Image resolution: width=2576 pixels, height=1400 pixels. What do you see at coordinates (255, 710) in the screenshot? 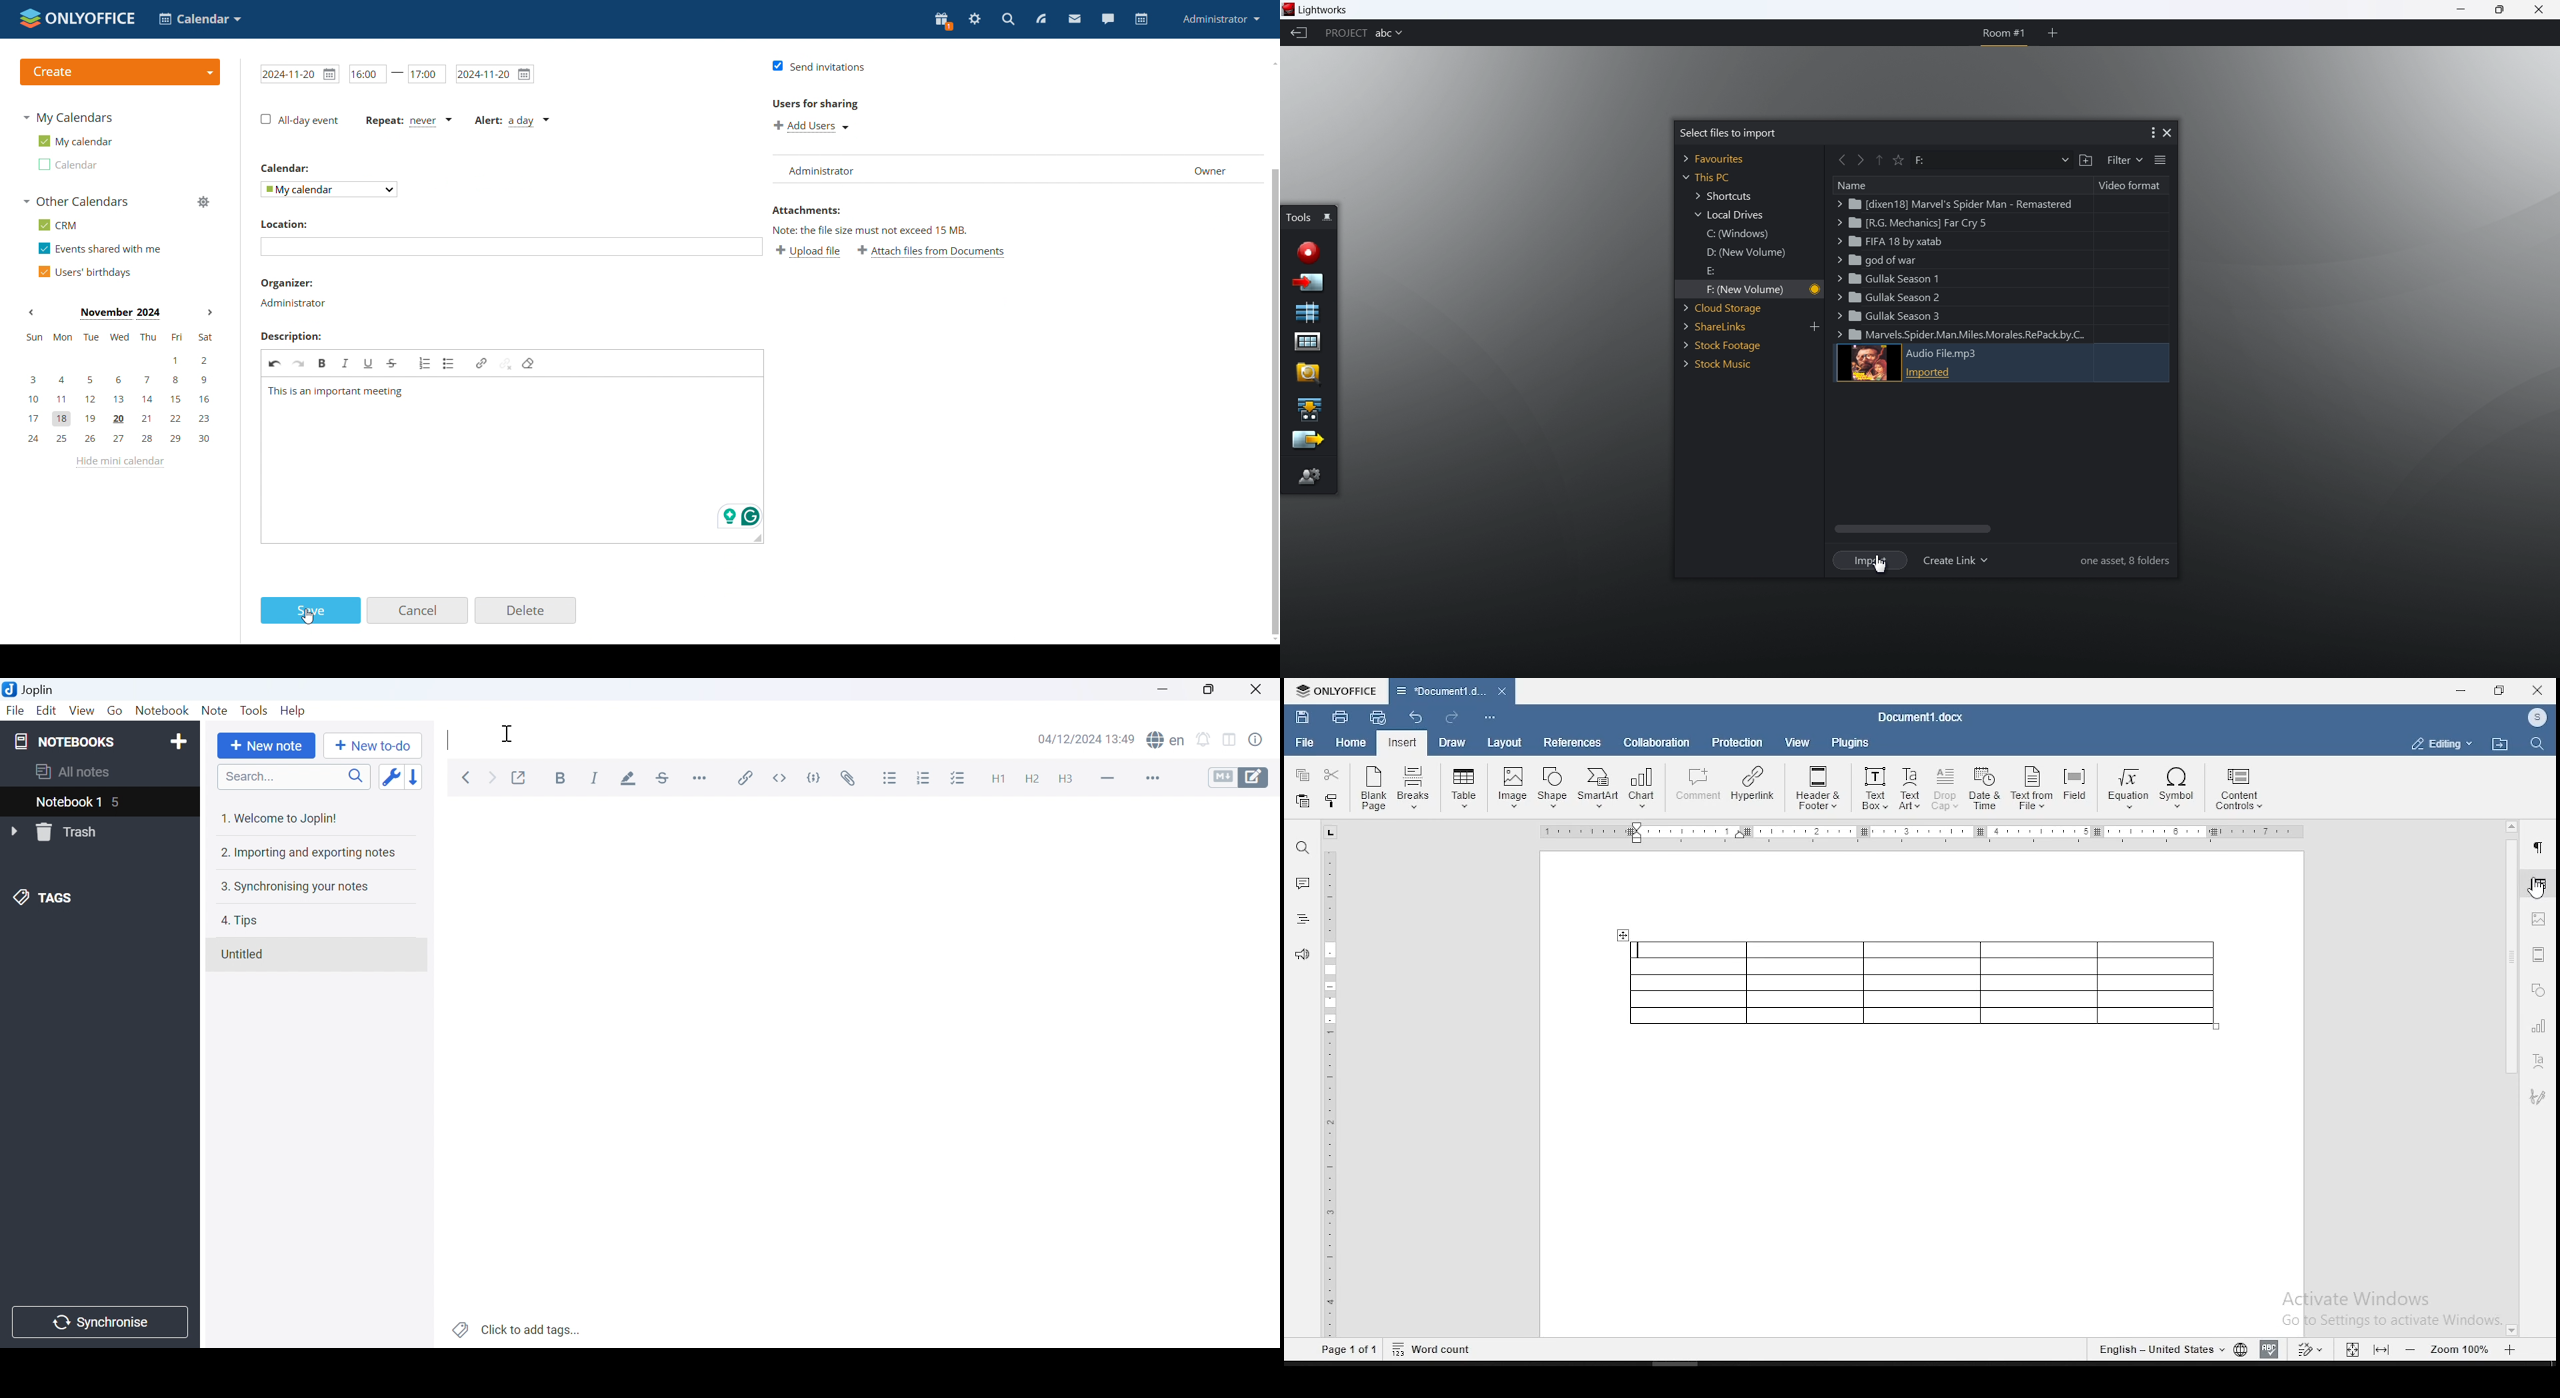
I see `Tools` at bounding box center [255, 710].